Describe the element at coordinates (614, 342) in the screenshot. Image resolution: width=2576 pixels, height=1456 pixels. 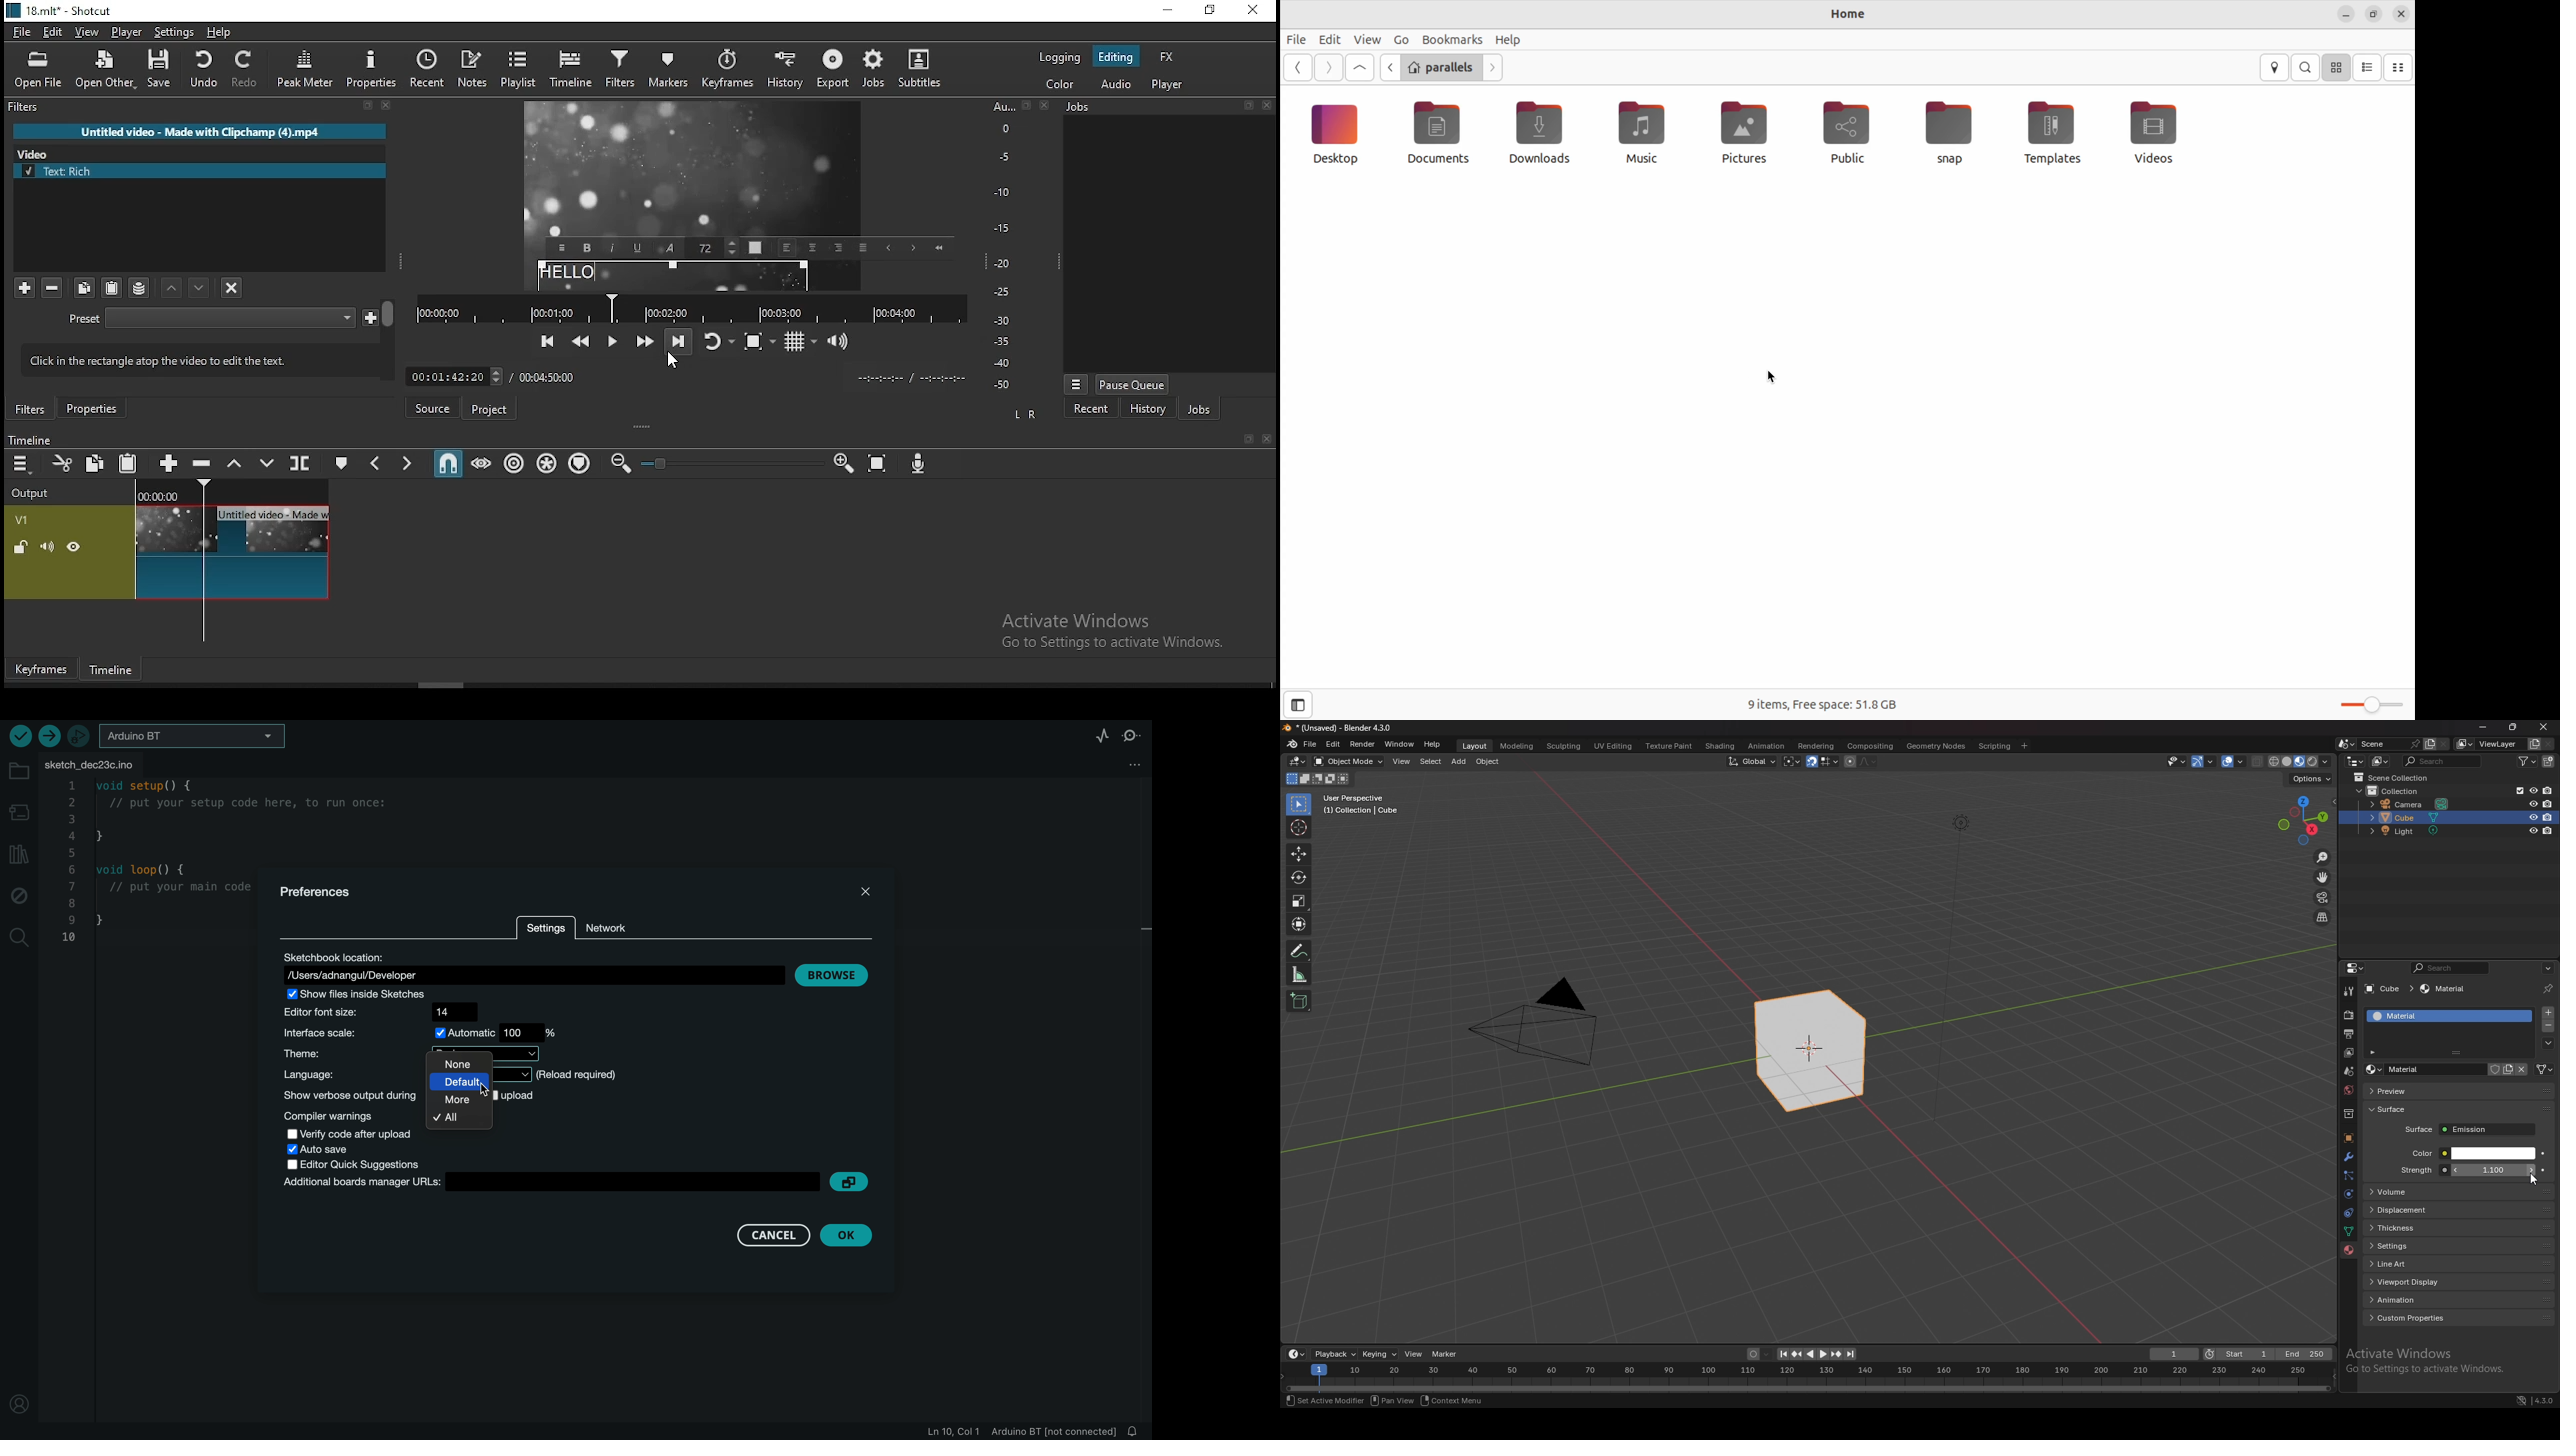
I see `play/pause` at that location.